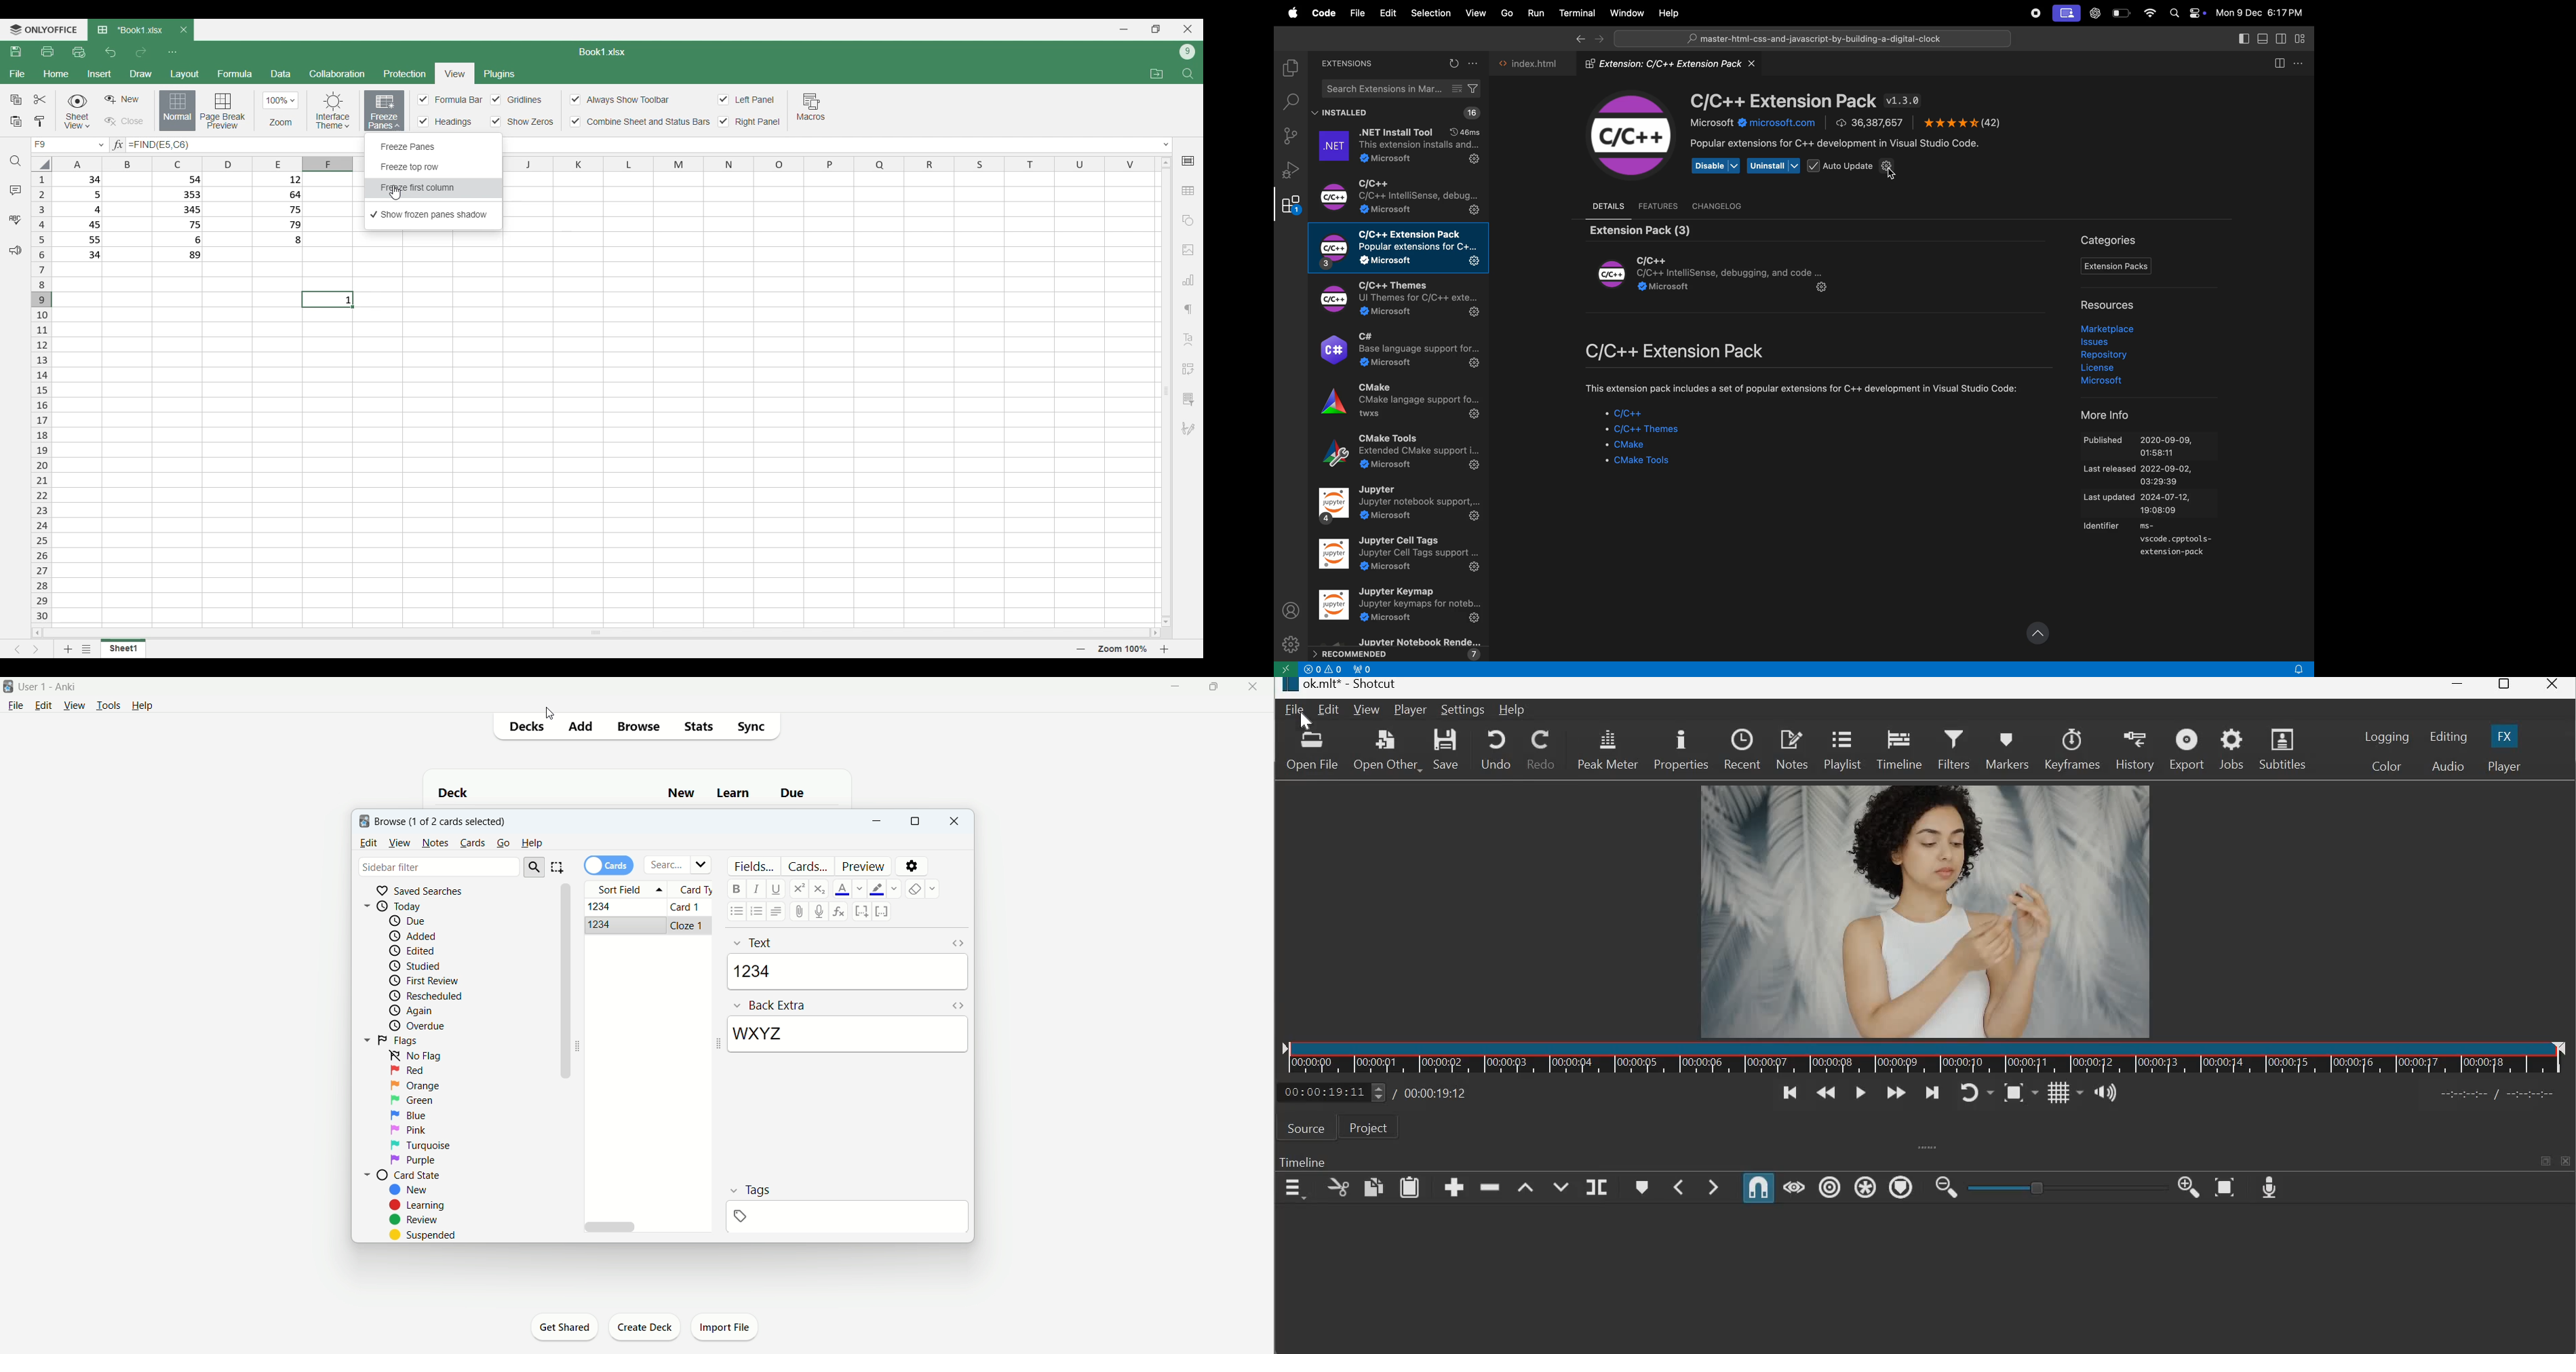 Image resolution: width=2576 pixels, height=1372 pixels. Describe the element at coordinates (691, 888) in the screenshot. I see `card type` at that location.